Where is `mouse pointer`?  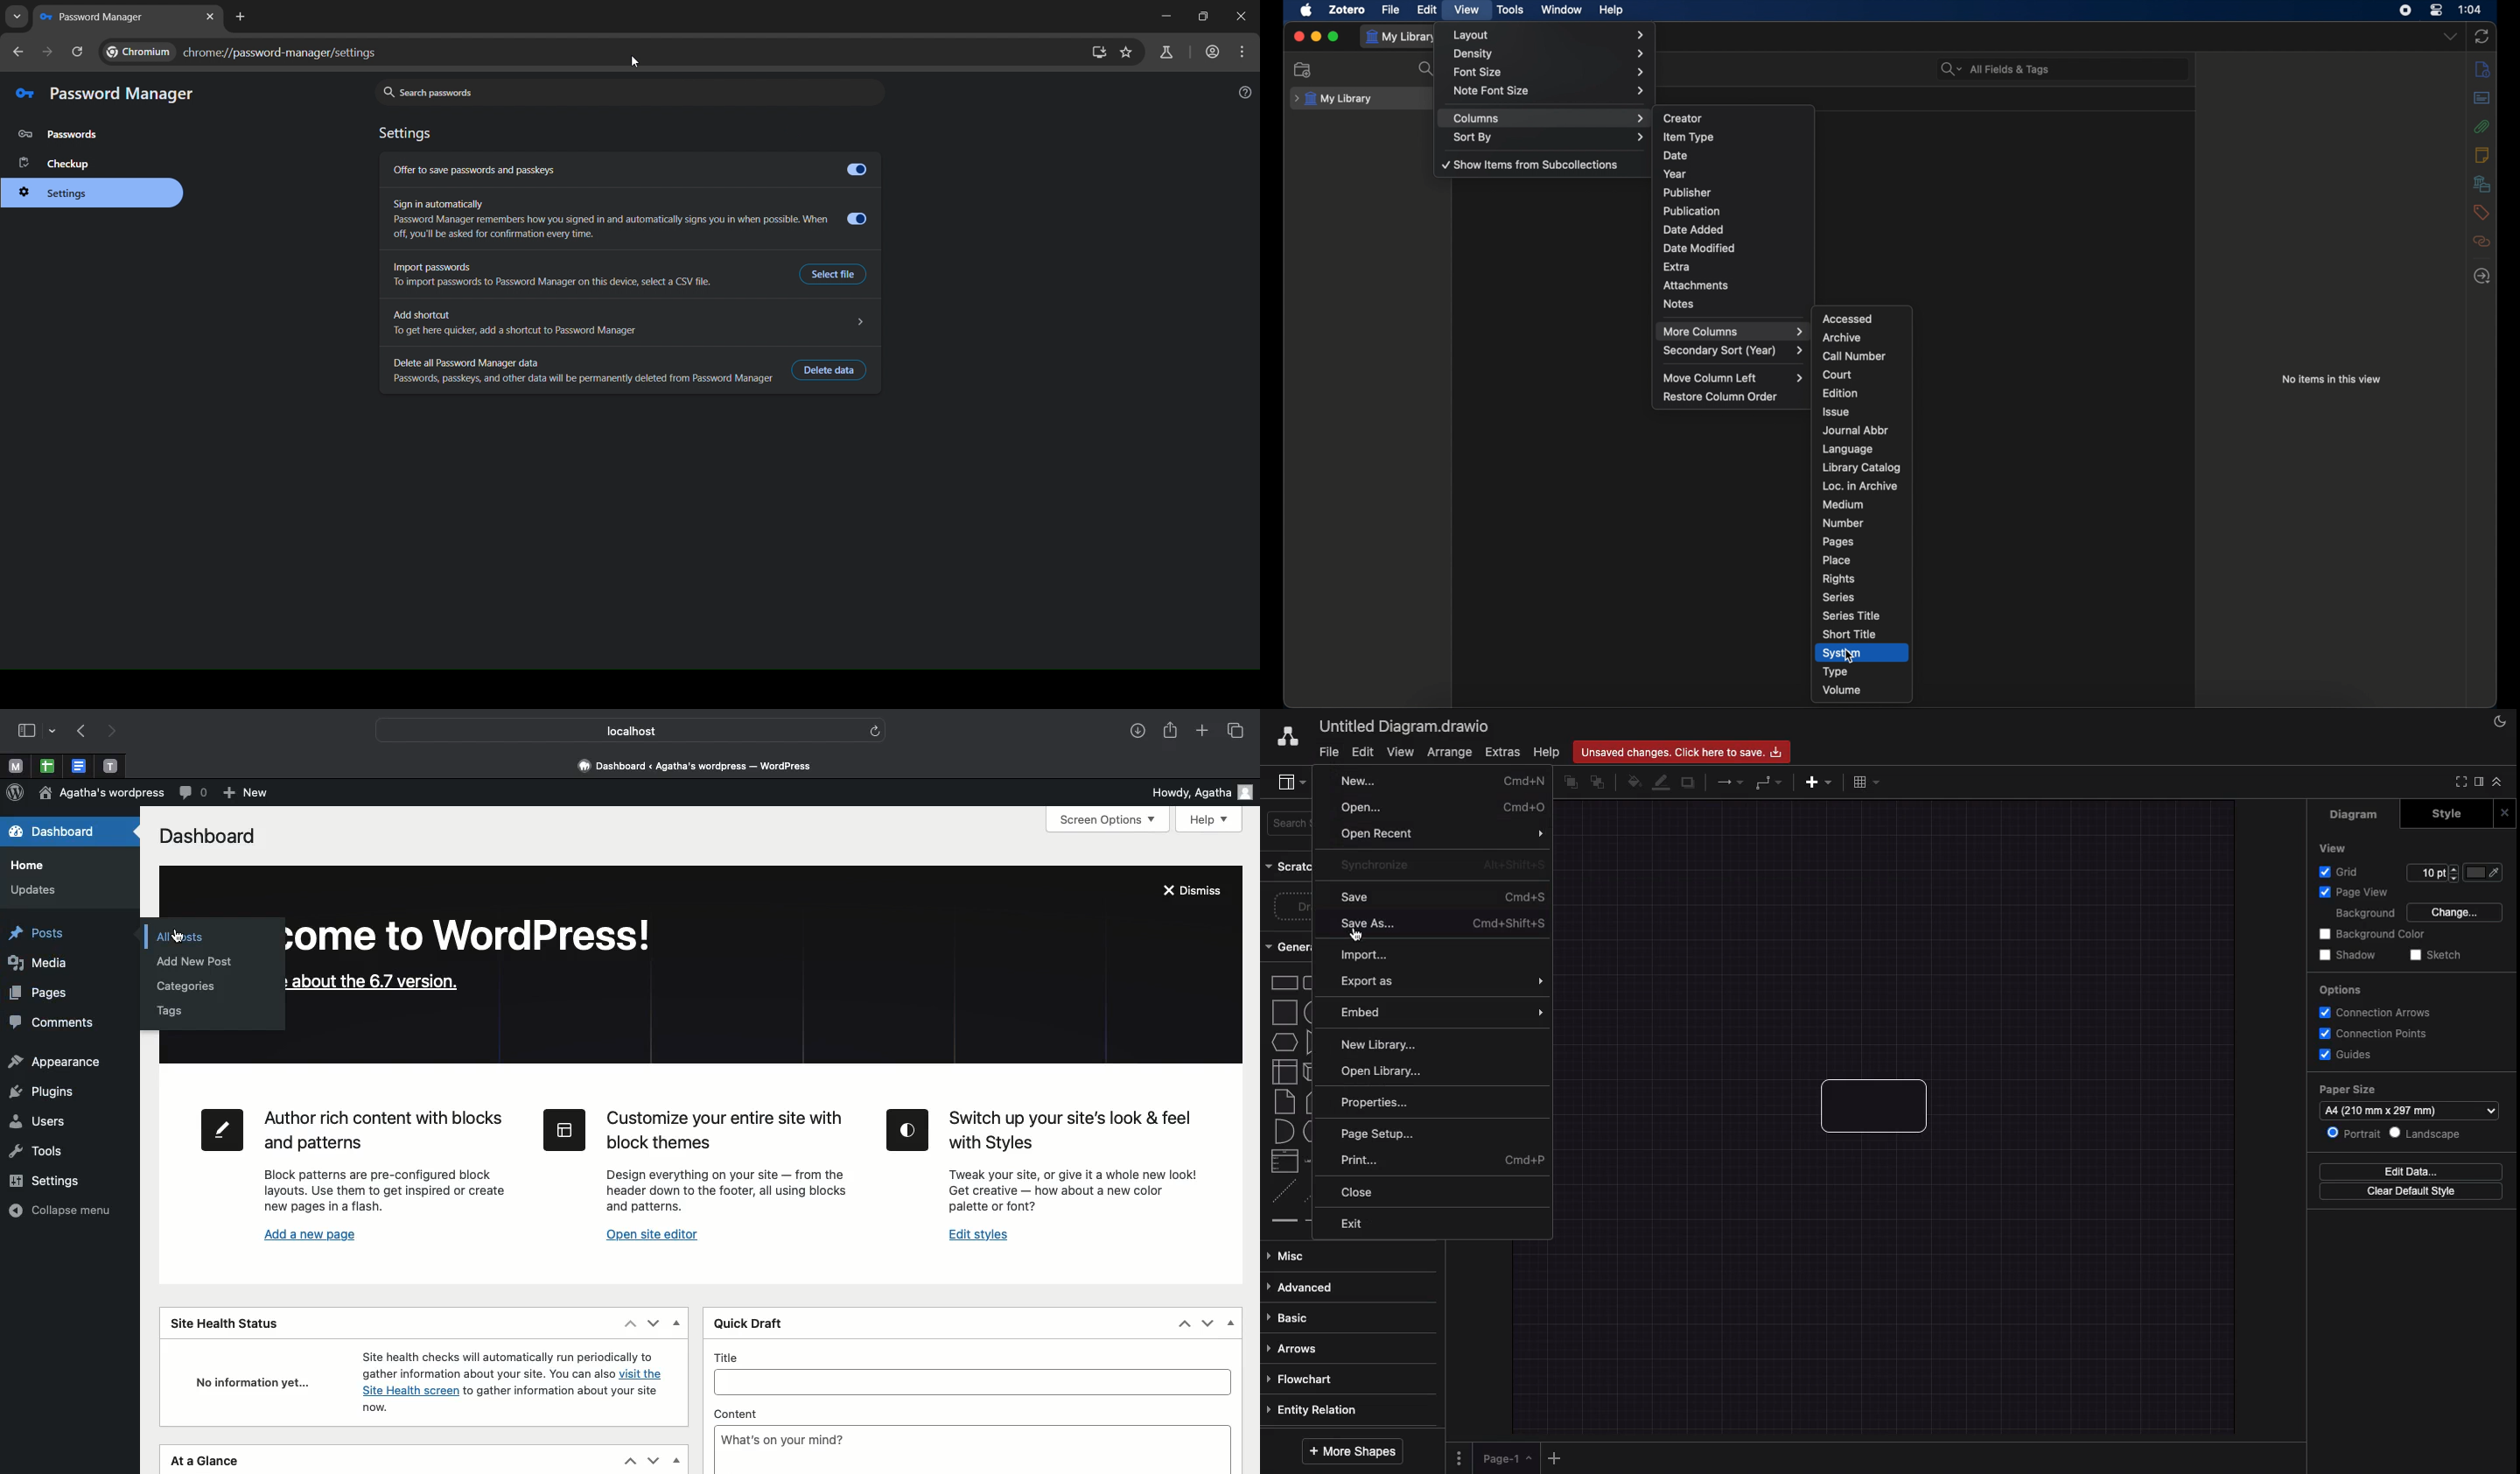 mouse pointer is located at coordinates (627, 63).